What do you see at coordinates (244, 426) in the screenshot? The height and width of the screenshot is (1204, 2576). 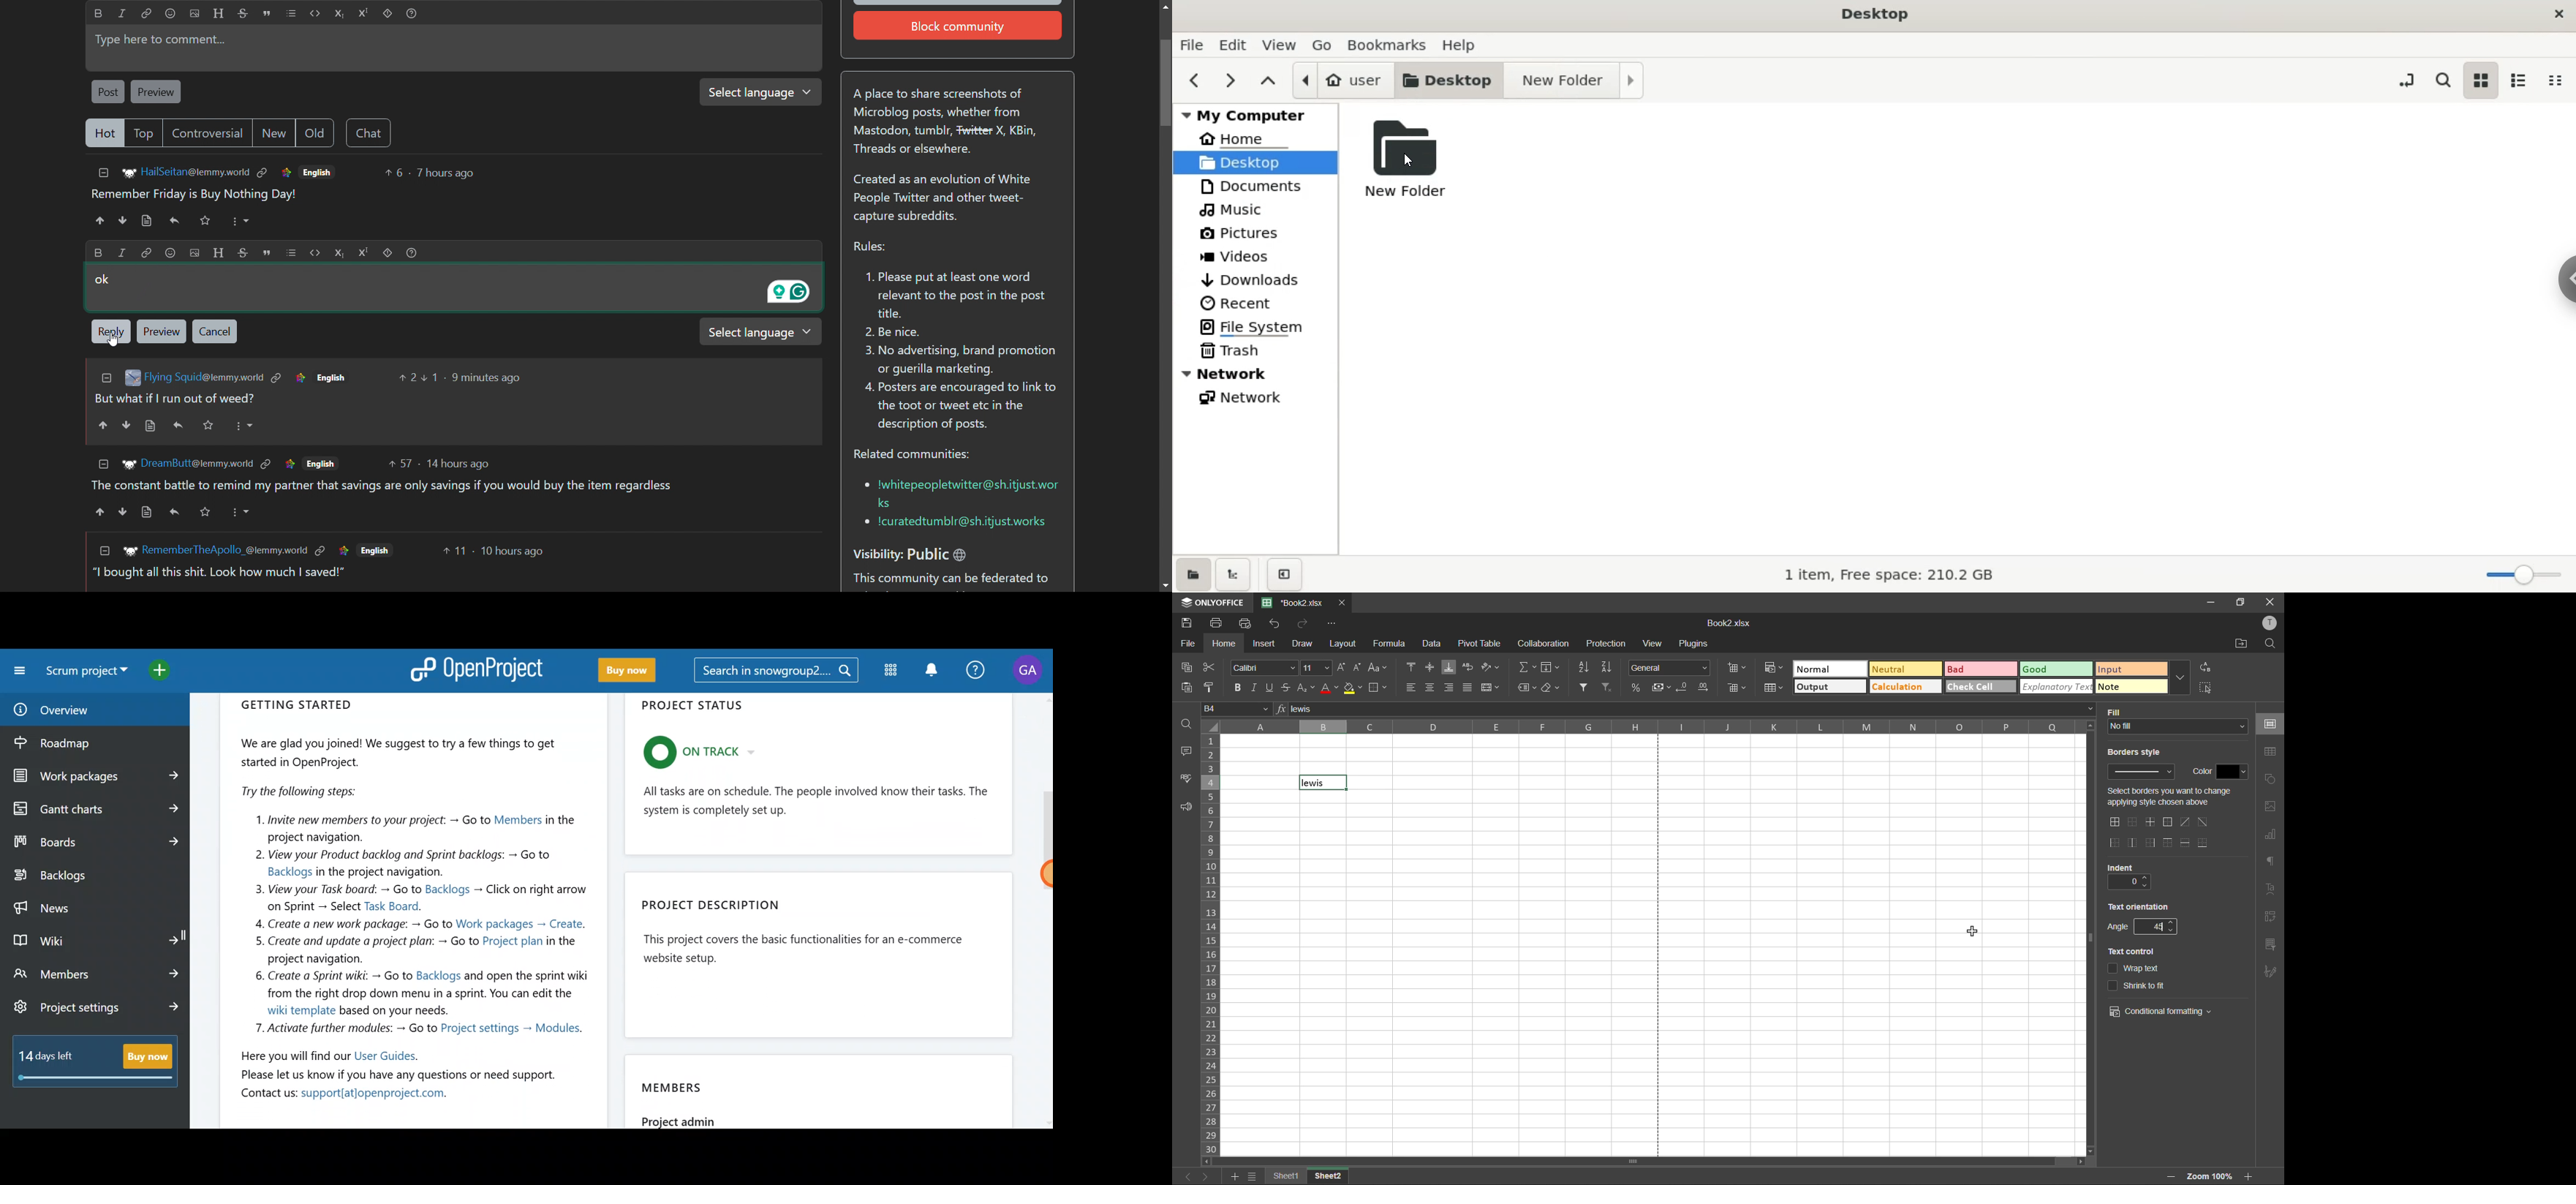 I see `More` at bounding box center [244, 426].